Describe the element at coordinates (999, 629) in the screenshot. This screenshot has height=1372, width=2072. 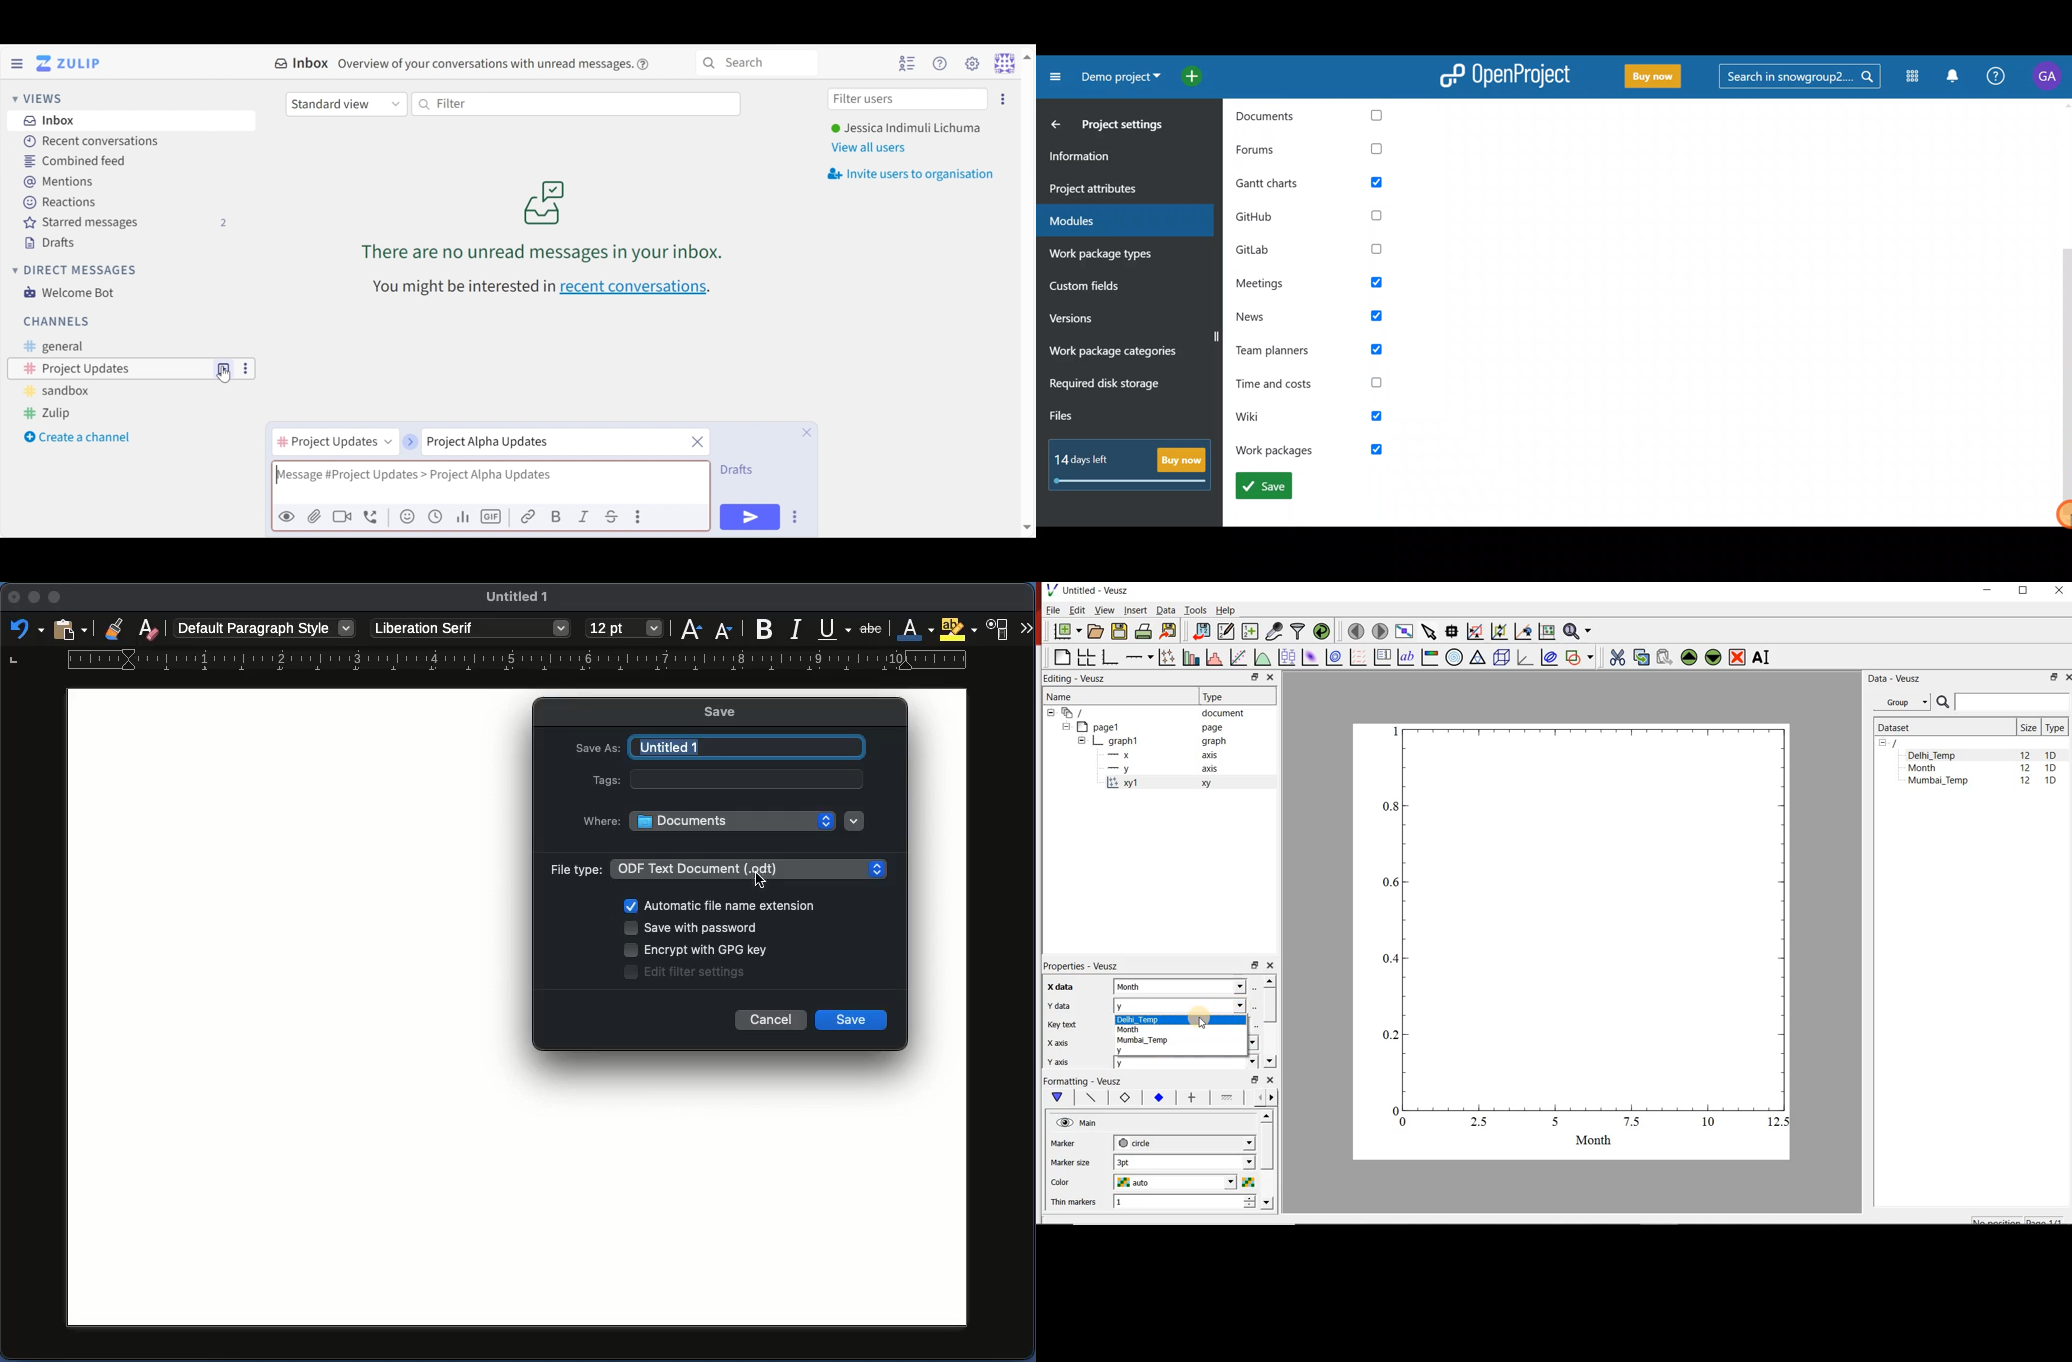
I see `Character` at that location.